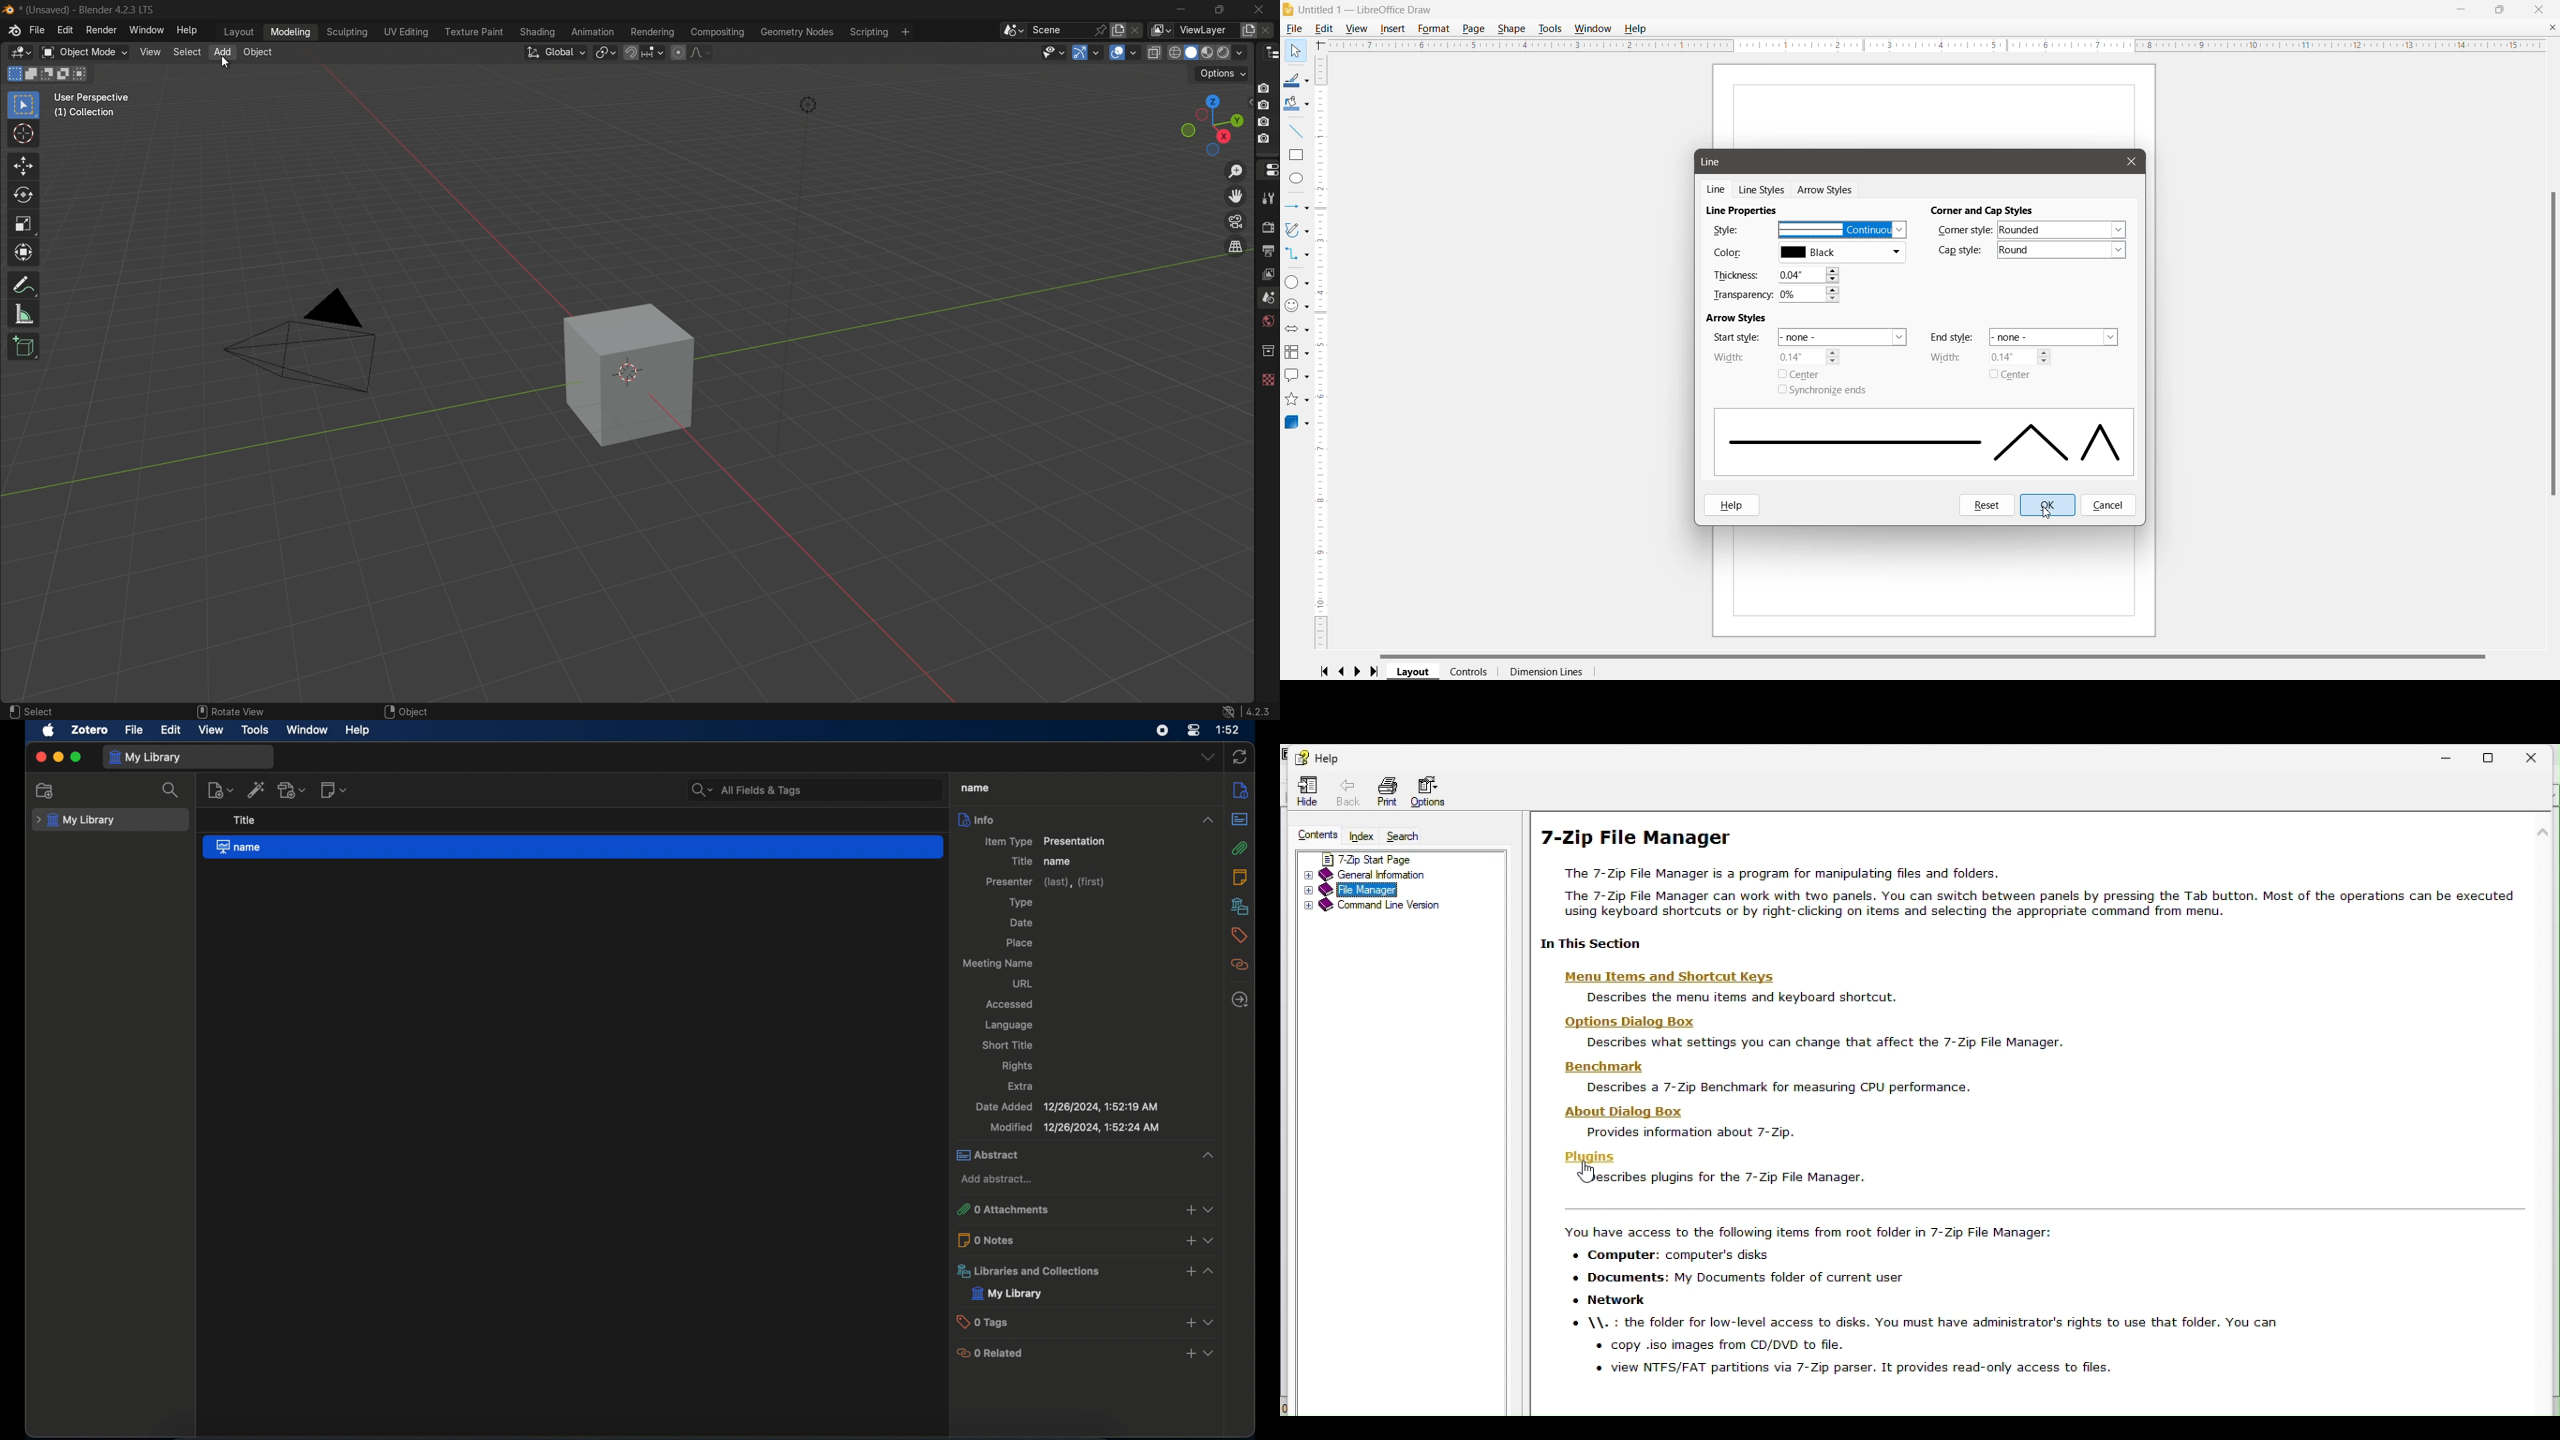 This screenshot has width=2576, height=1456. I want to click on file manager, so click(1399, 891).